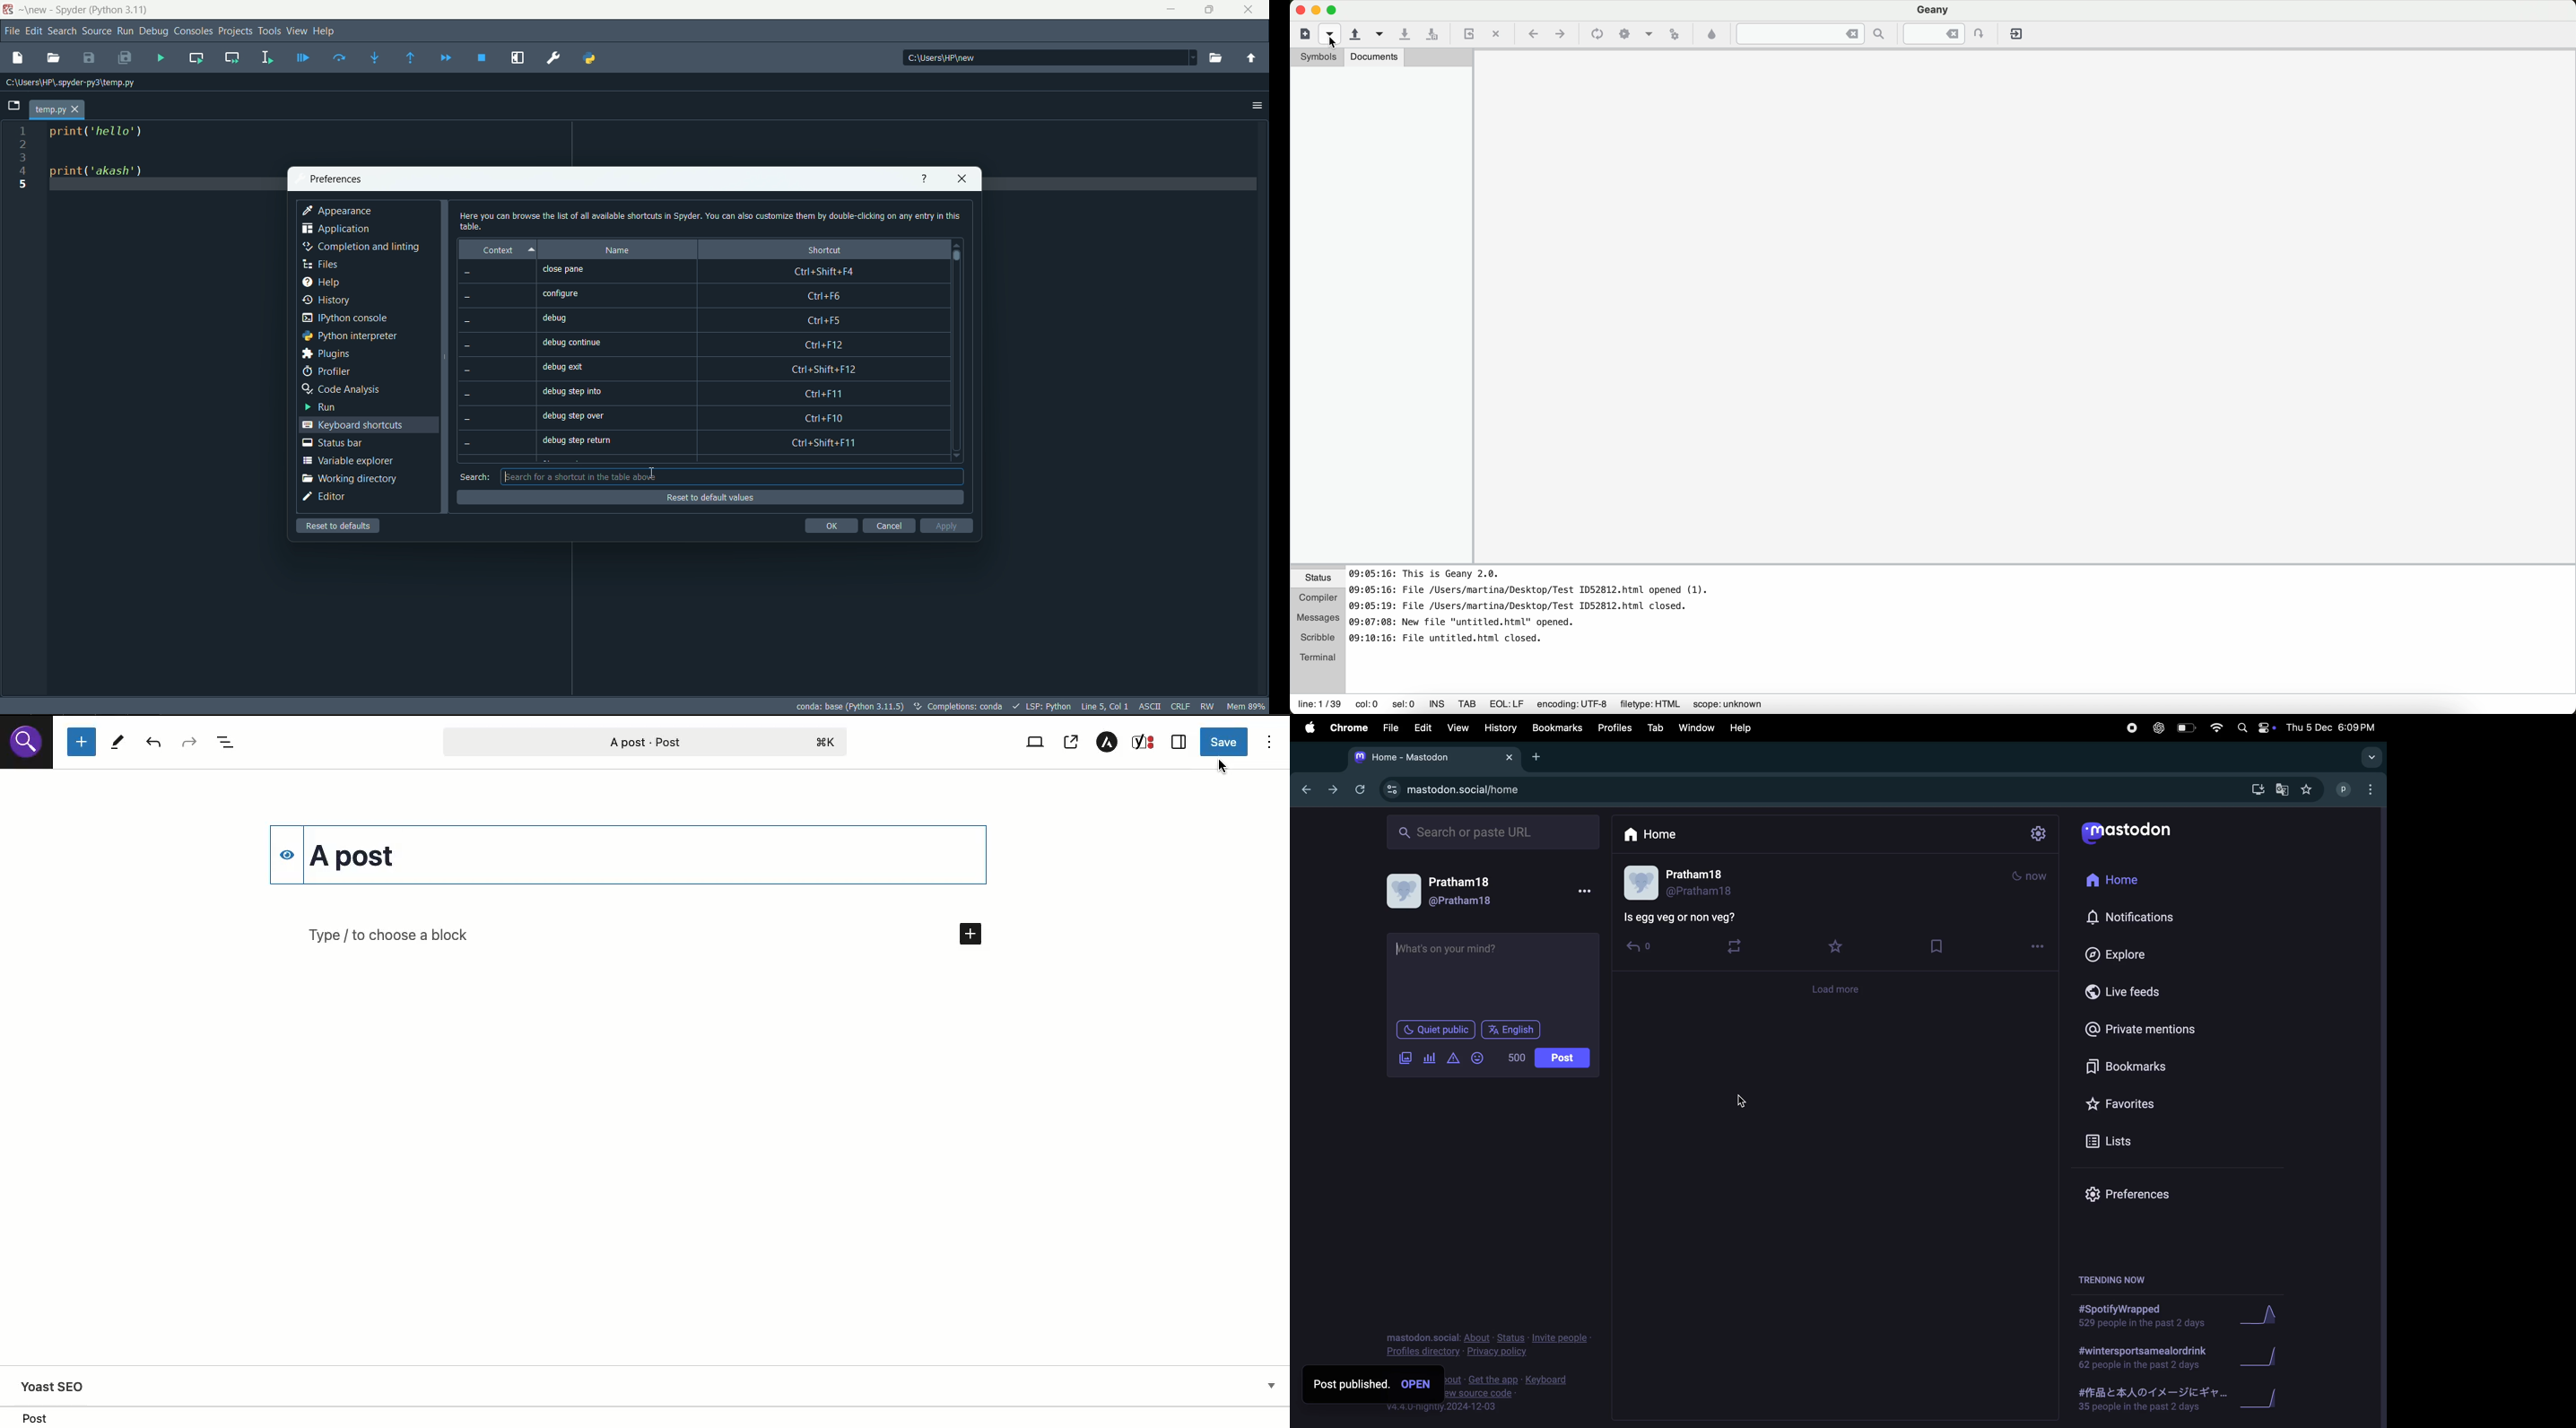 This screenshot has height=1428, width=2576. Describe the element at coordinates (1540, 756) in the screenshot. I see `add tab` at that location.